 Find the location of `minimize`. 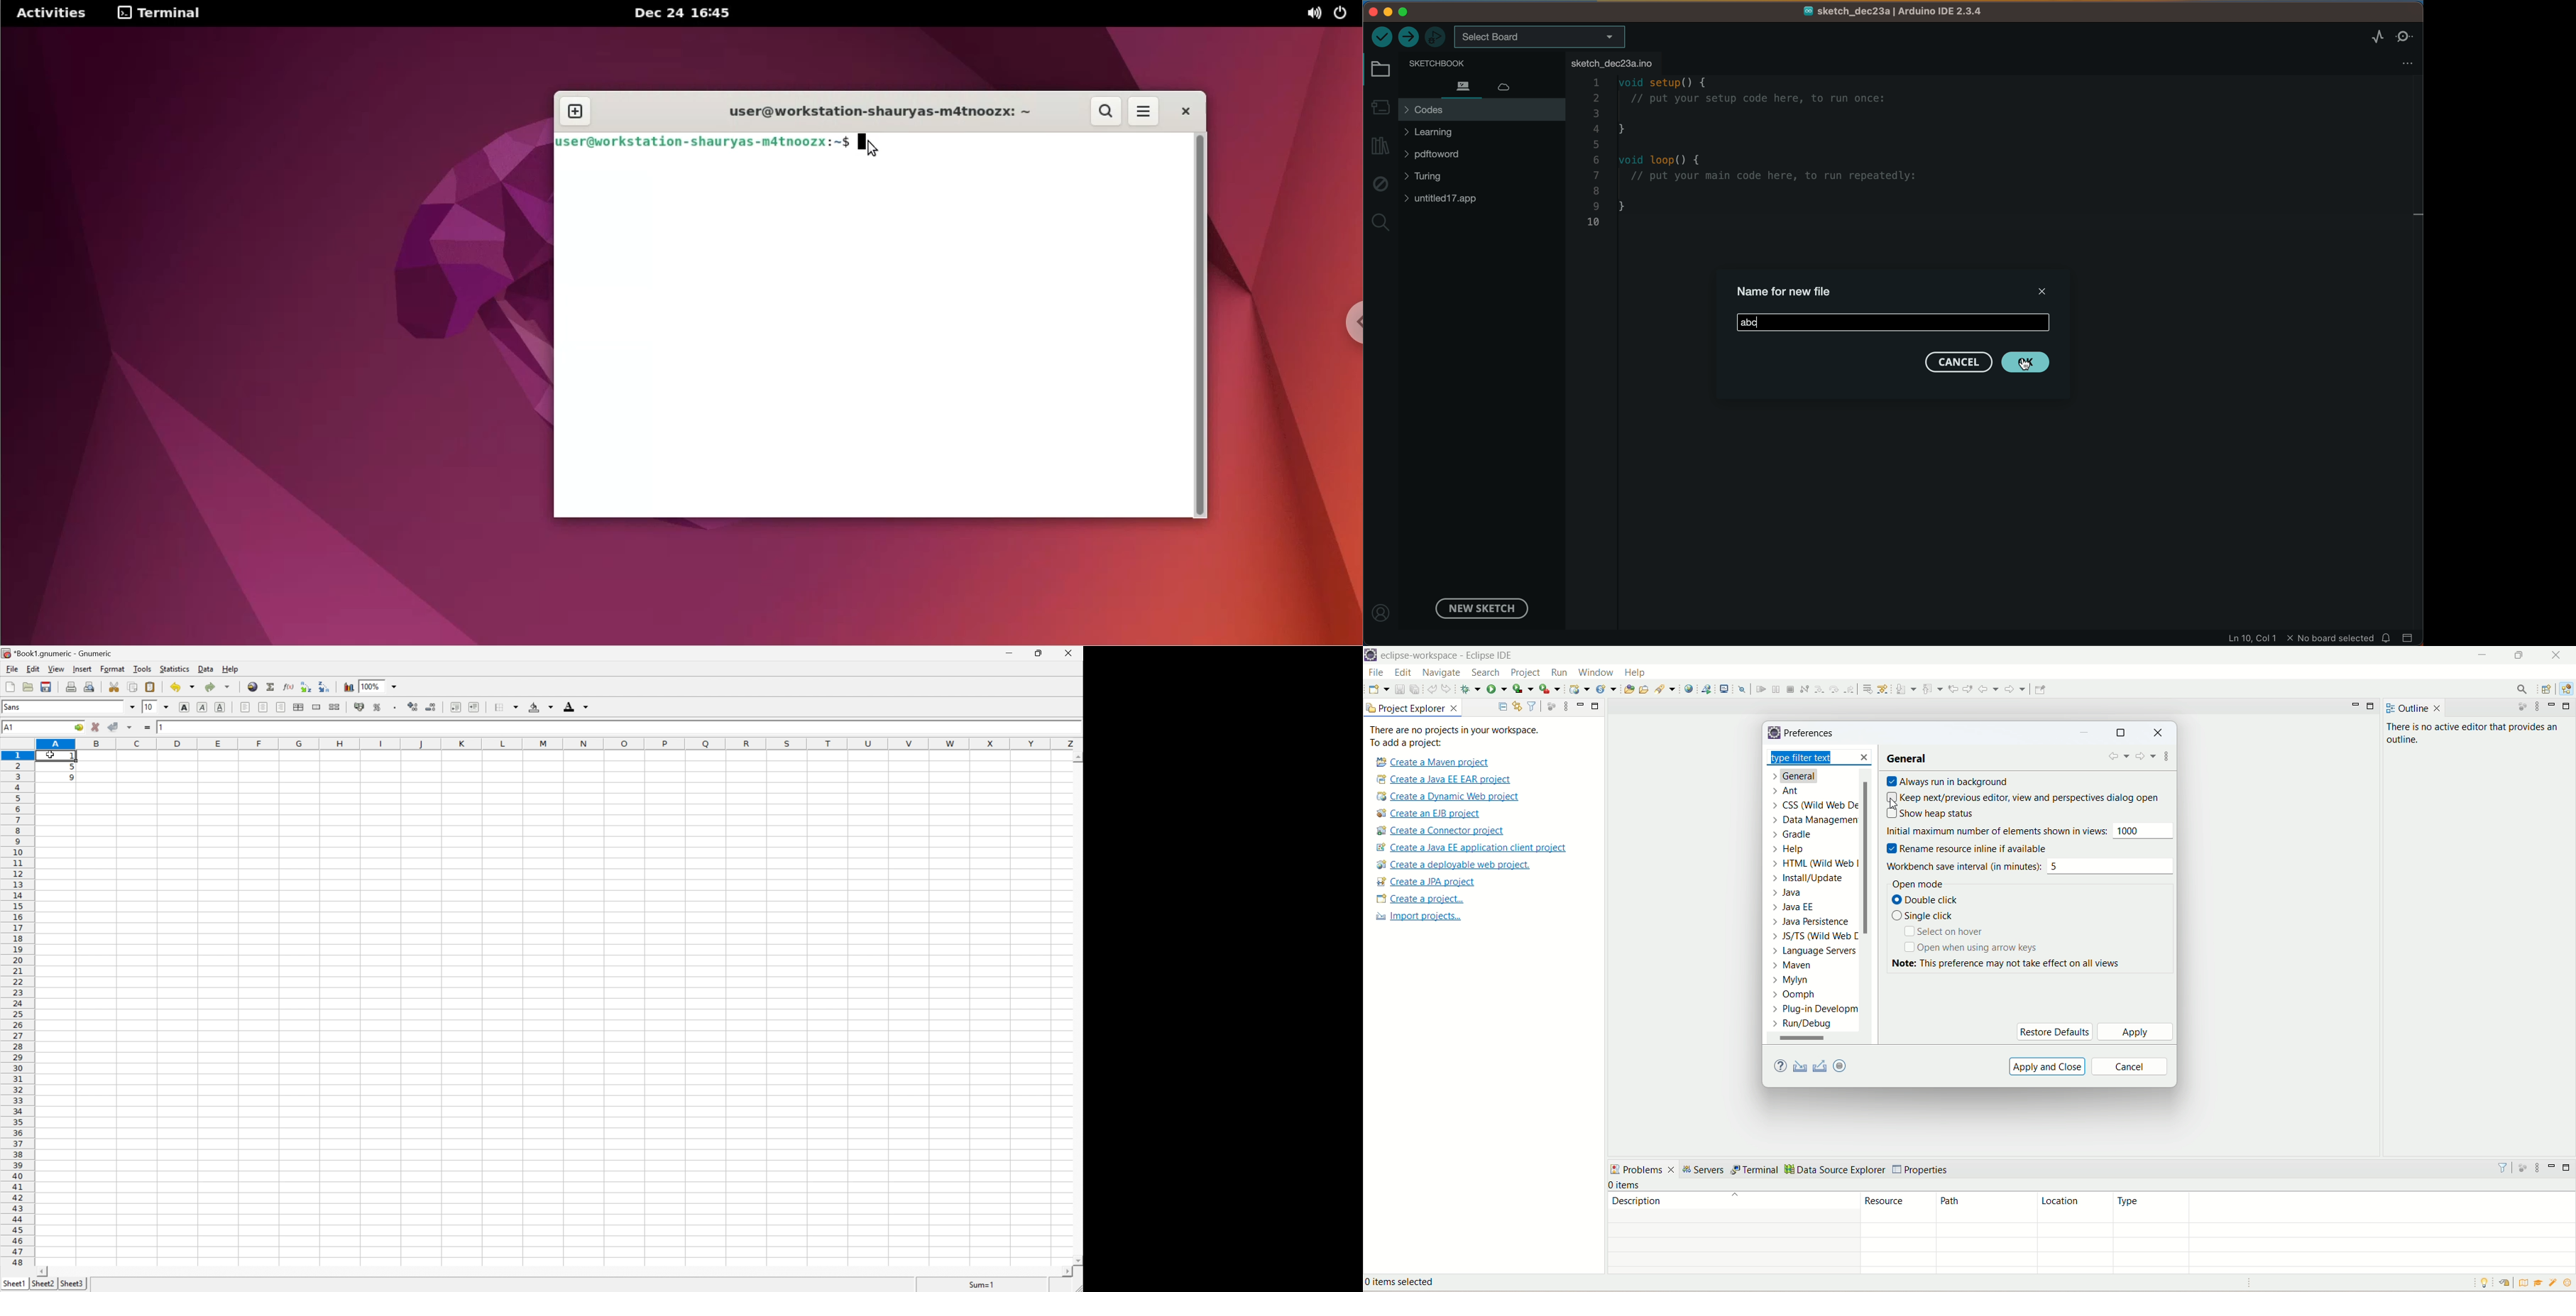

minimize is located at coordinates (2554, 705).